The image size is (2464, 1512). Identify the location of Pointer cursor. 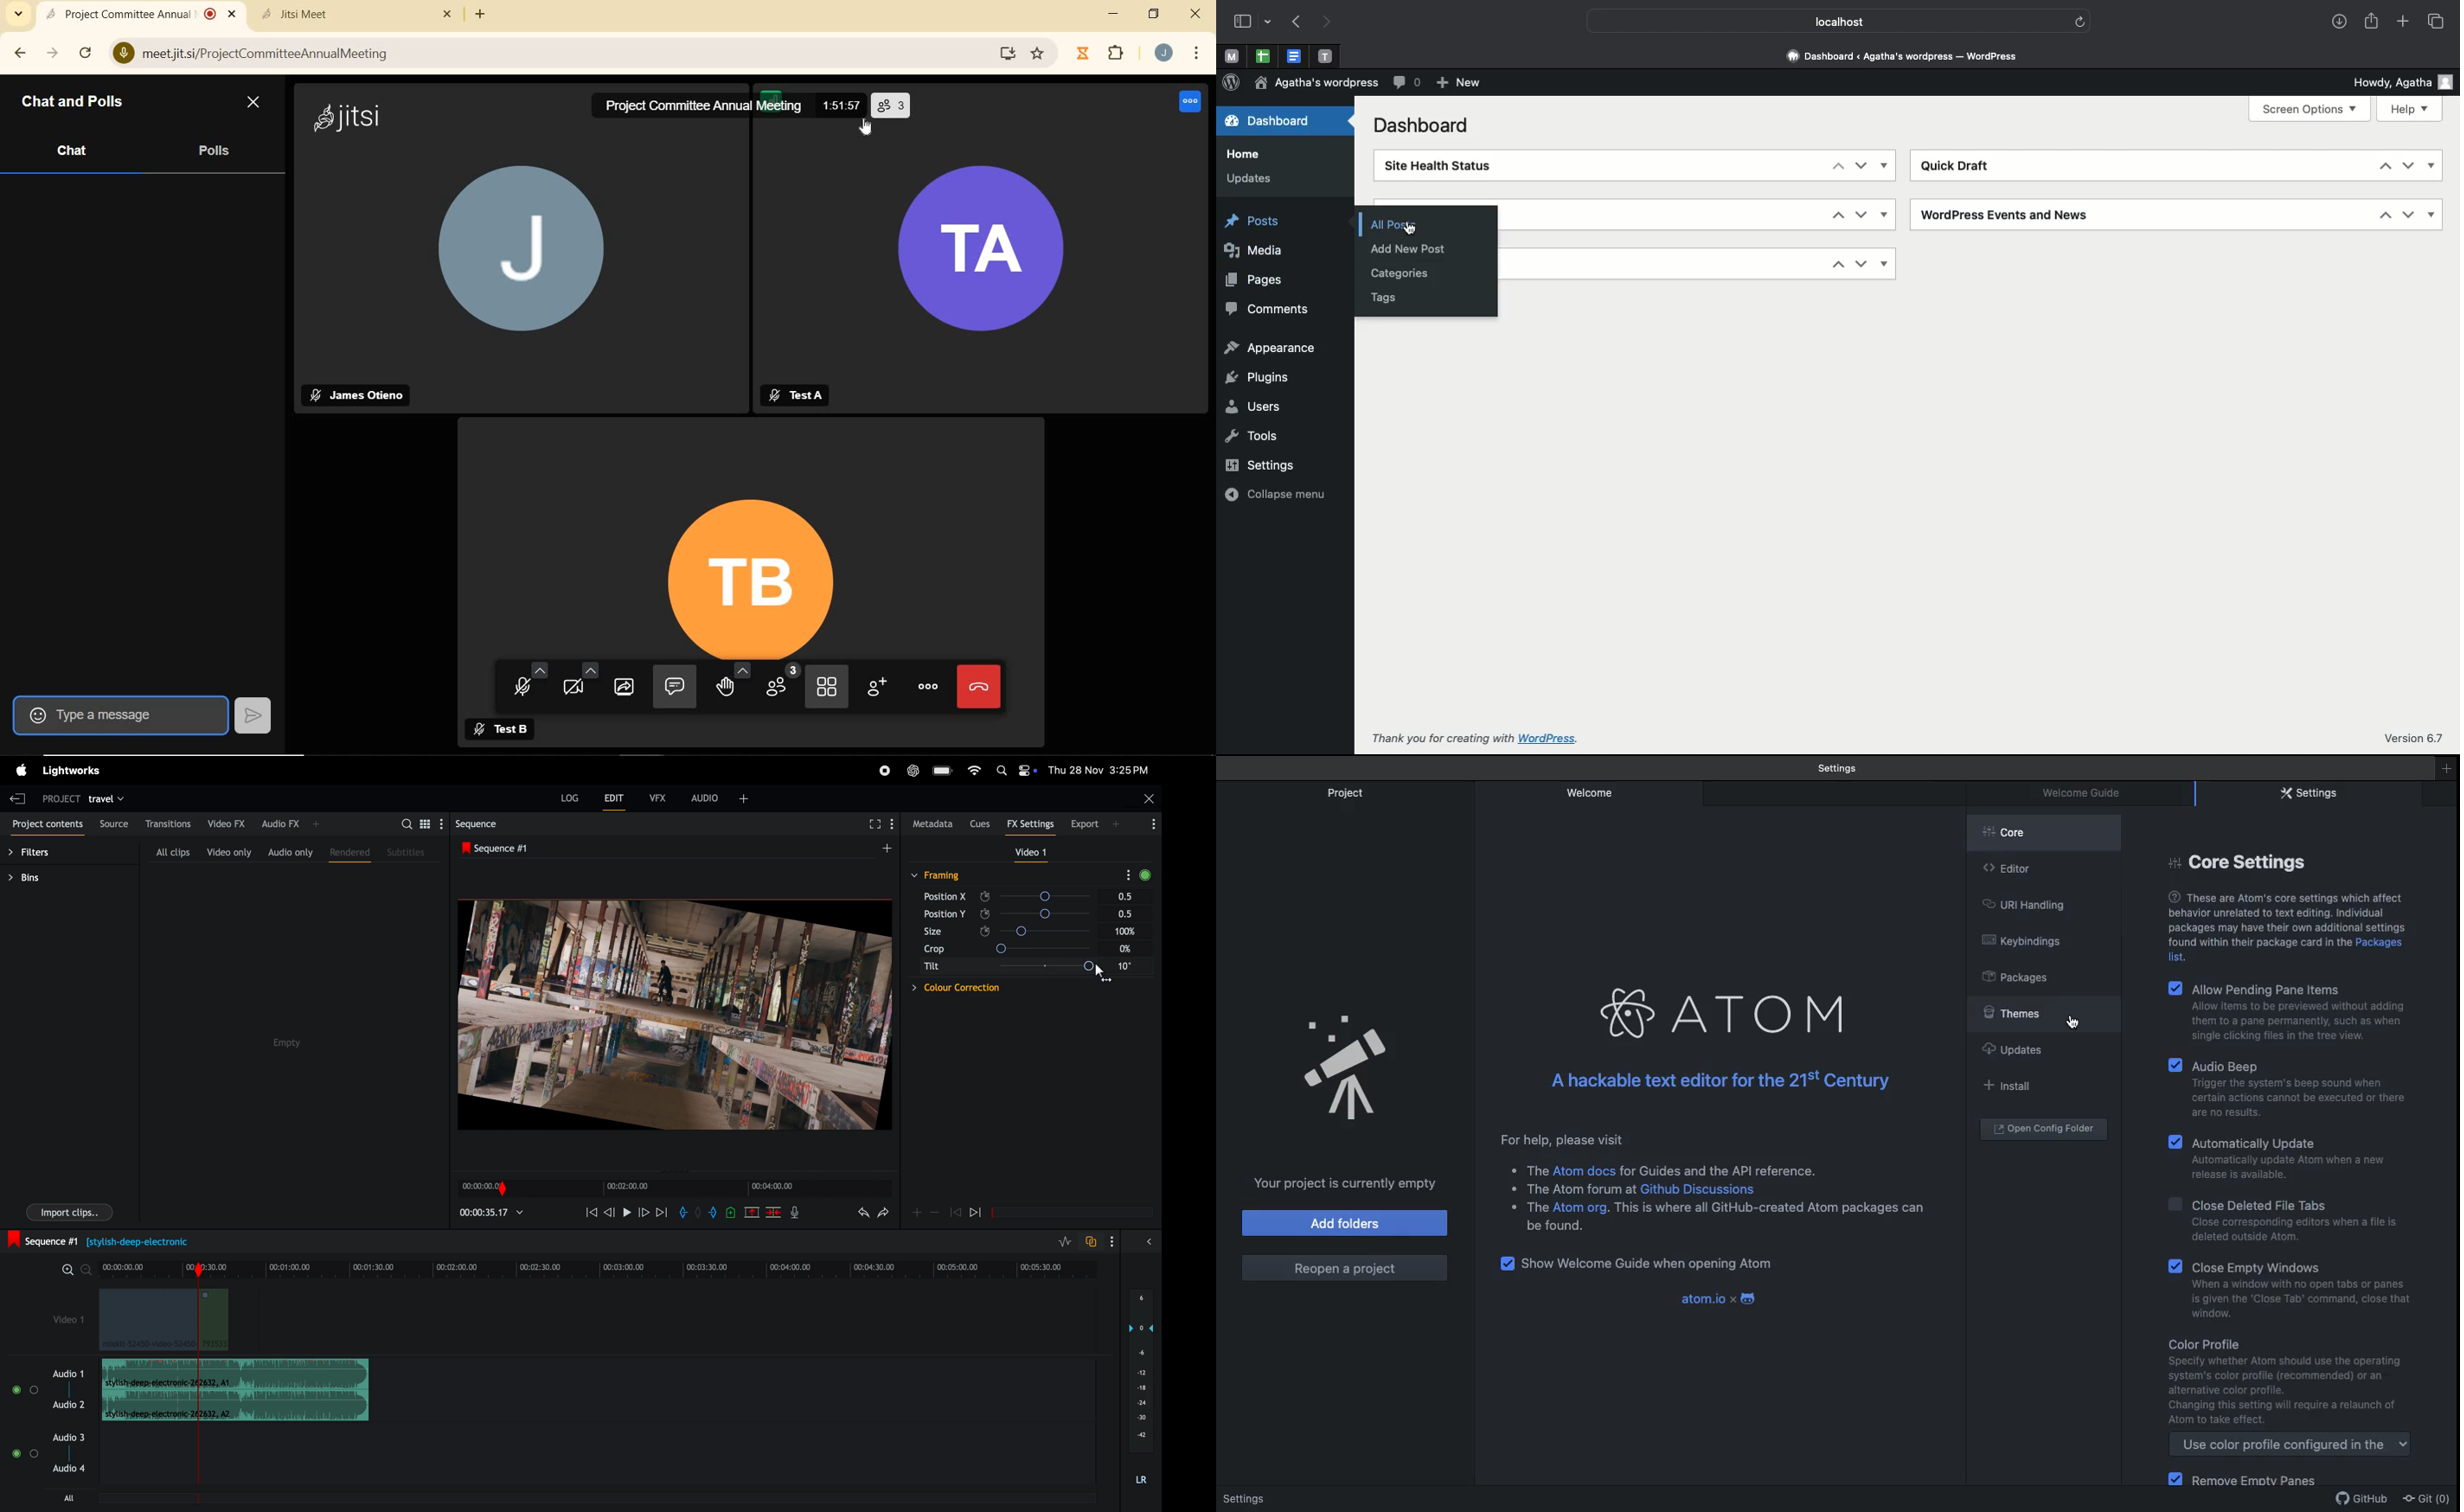
(1102, 982).